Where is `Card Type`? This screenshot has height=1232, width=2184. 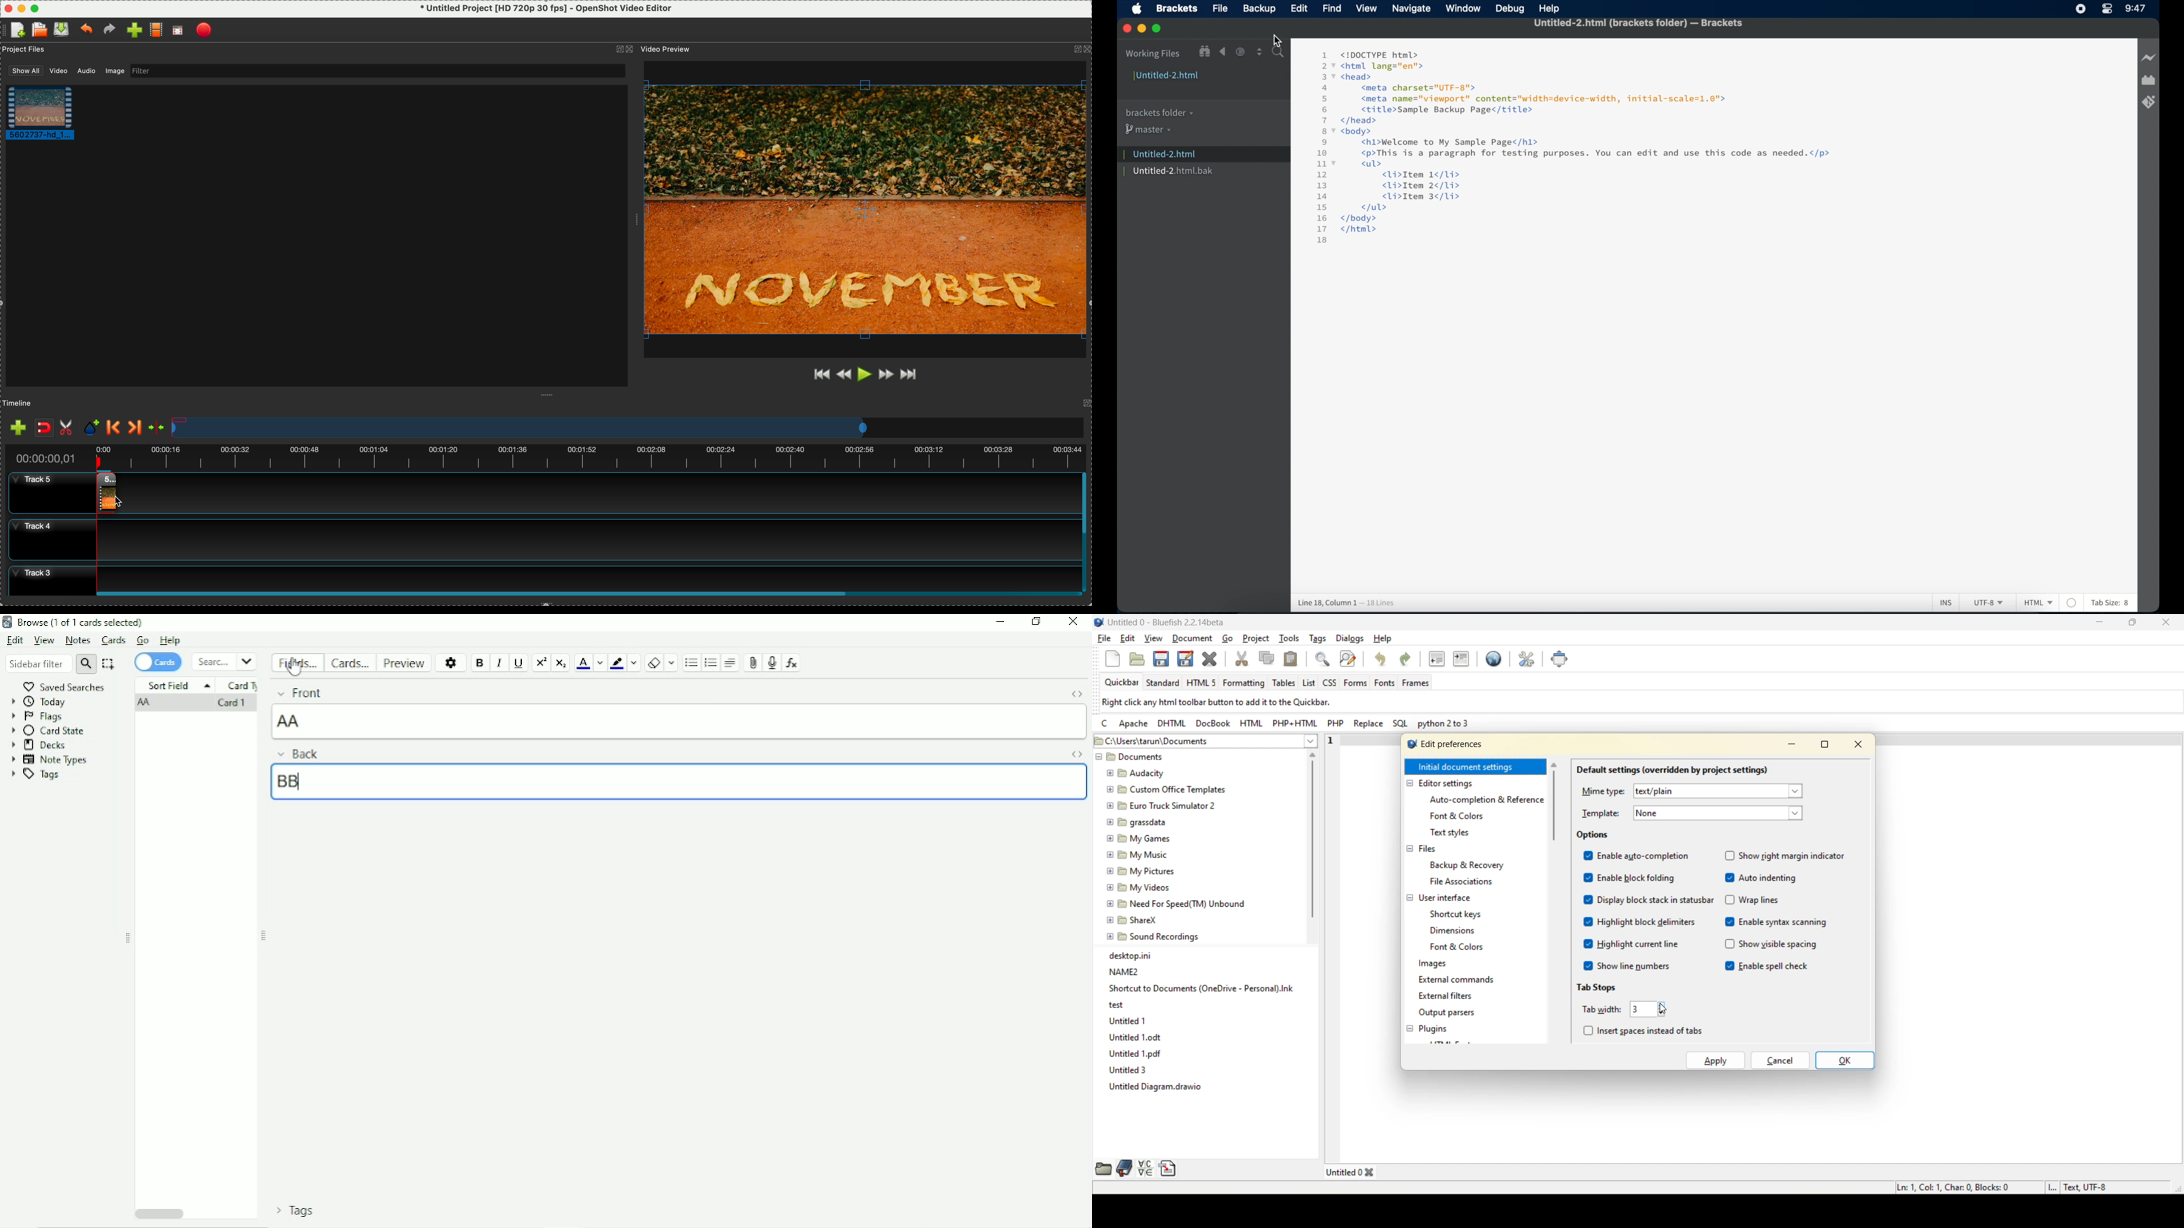 Card Type is located at coordinates (243, 686).